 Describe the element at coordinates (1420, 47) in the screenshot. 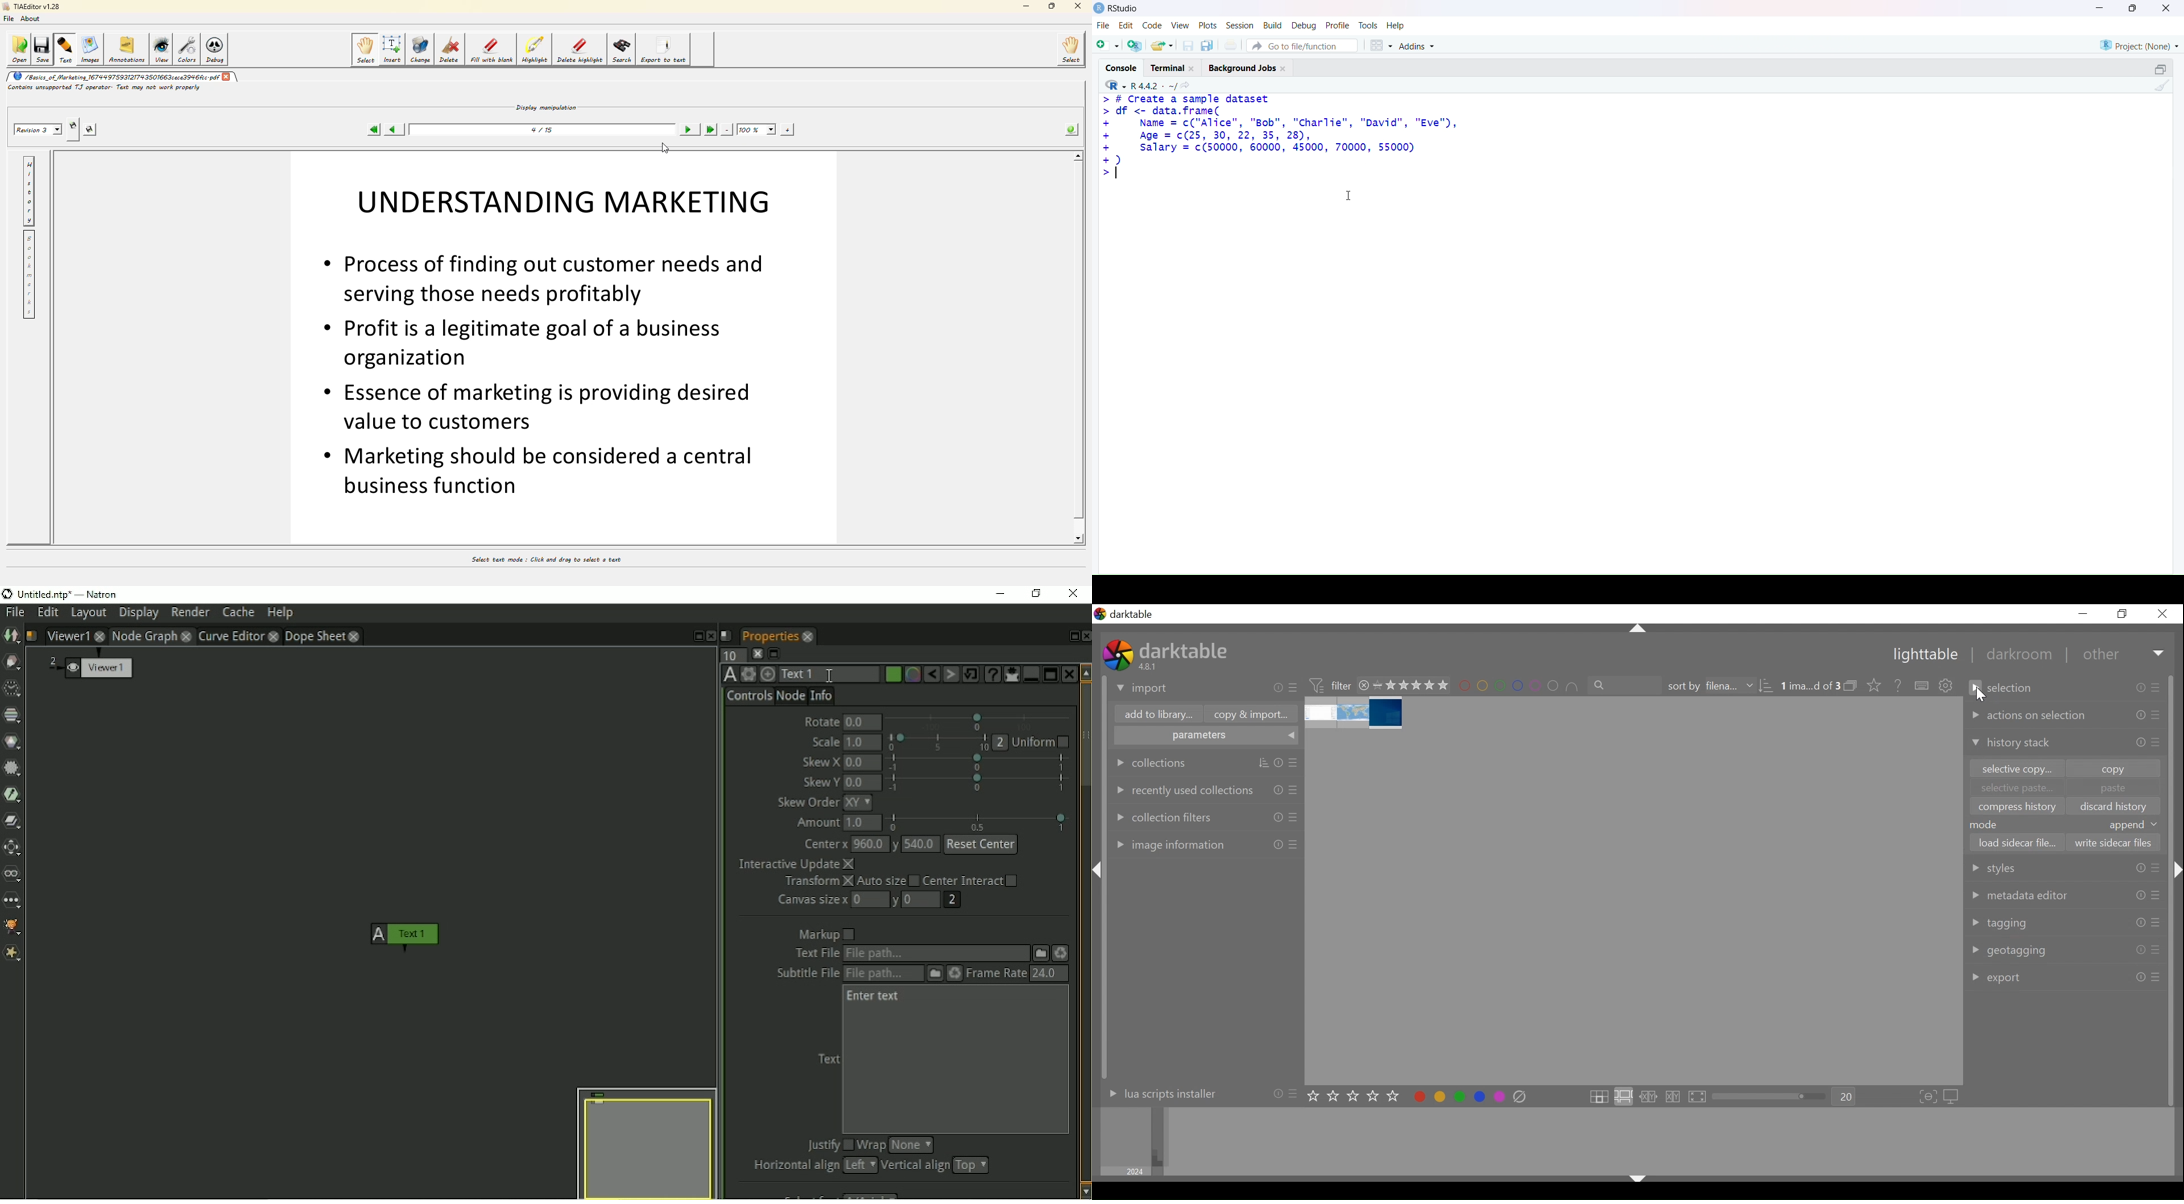

I see `addins` at that location.